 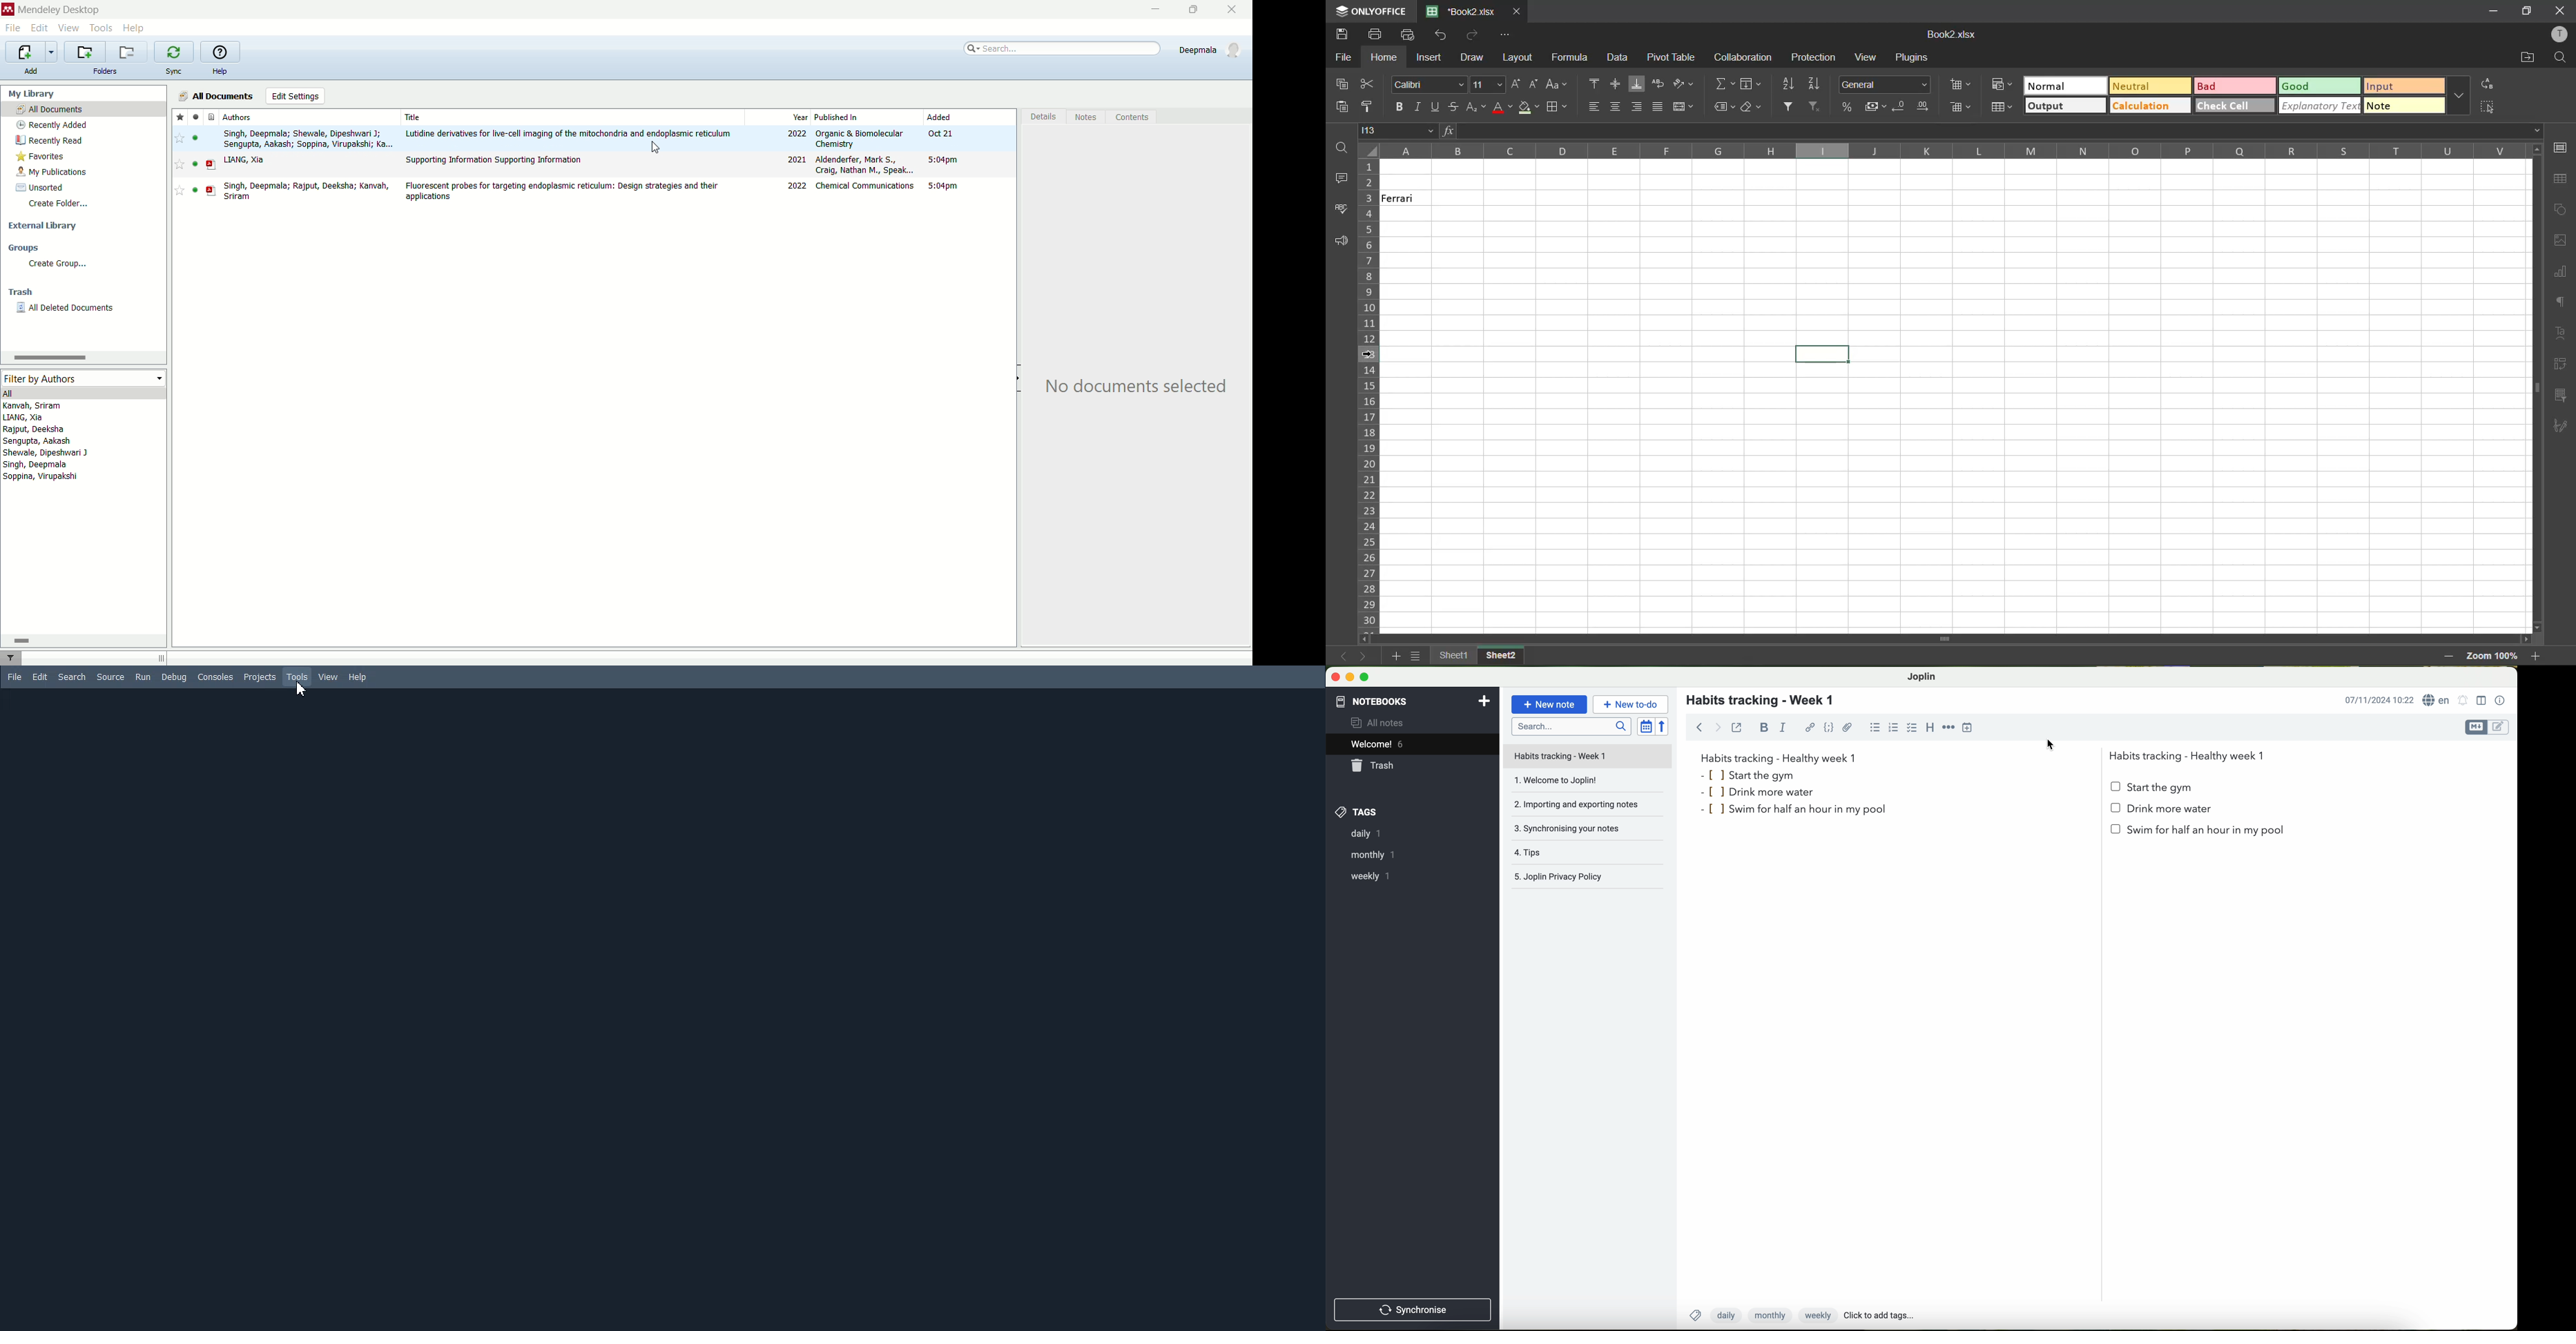 What do you see at coordinates (1588, 756) in the screenshot?
I see `file title` at bounding box center [1588, 756].